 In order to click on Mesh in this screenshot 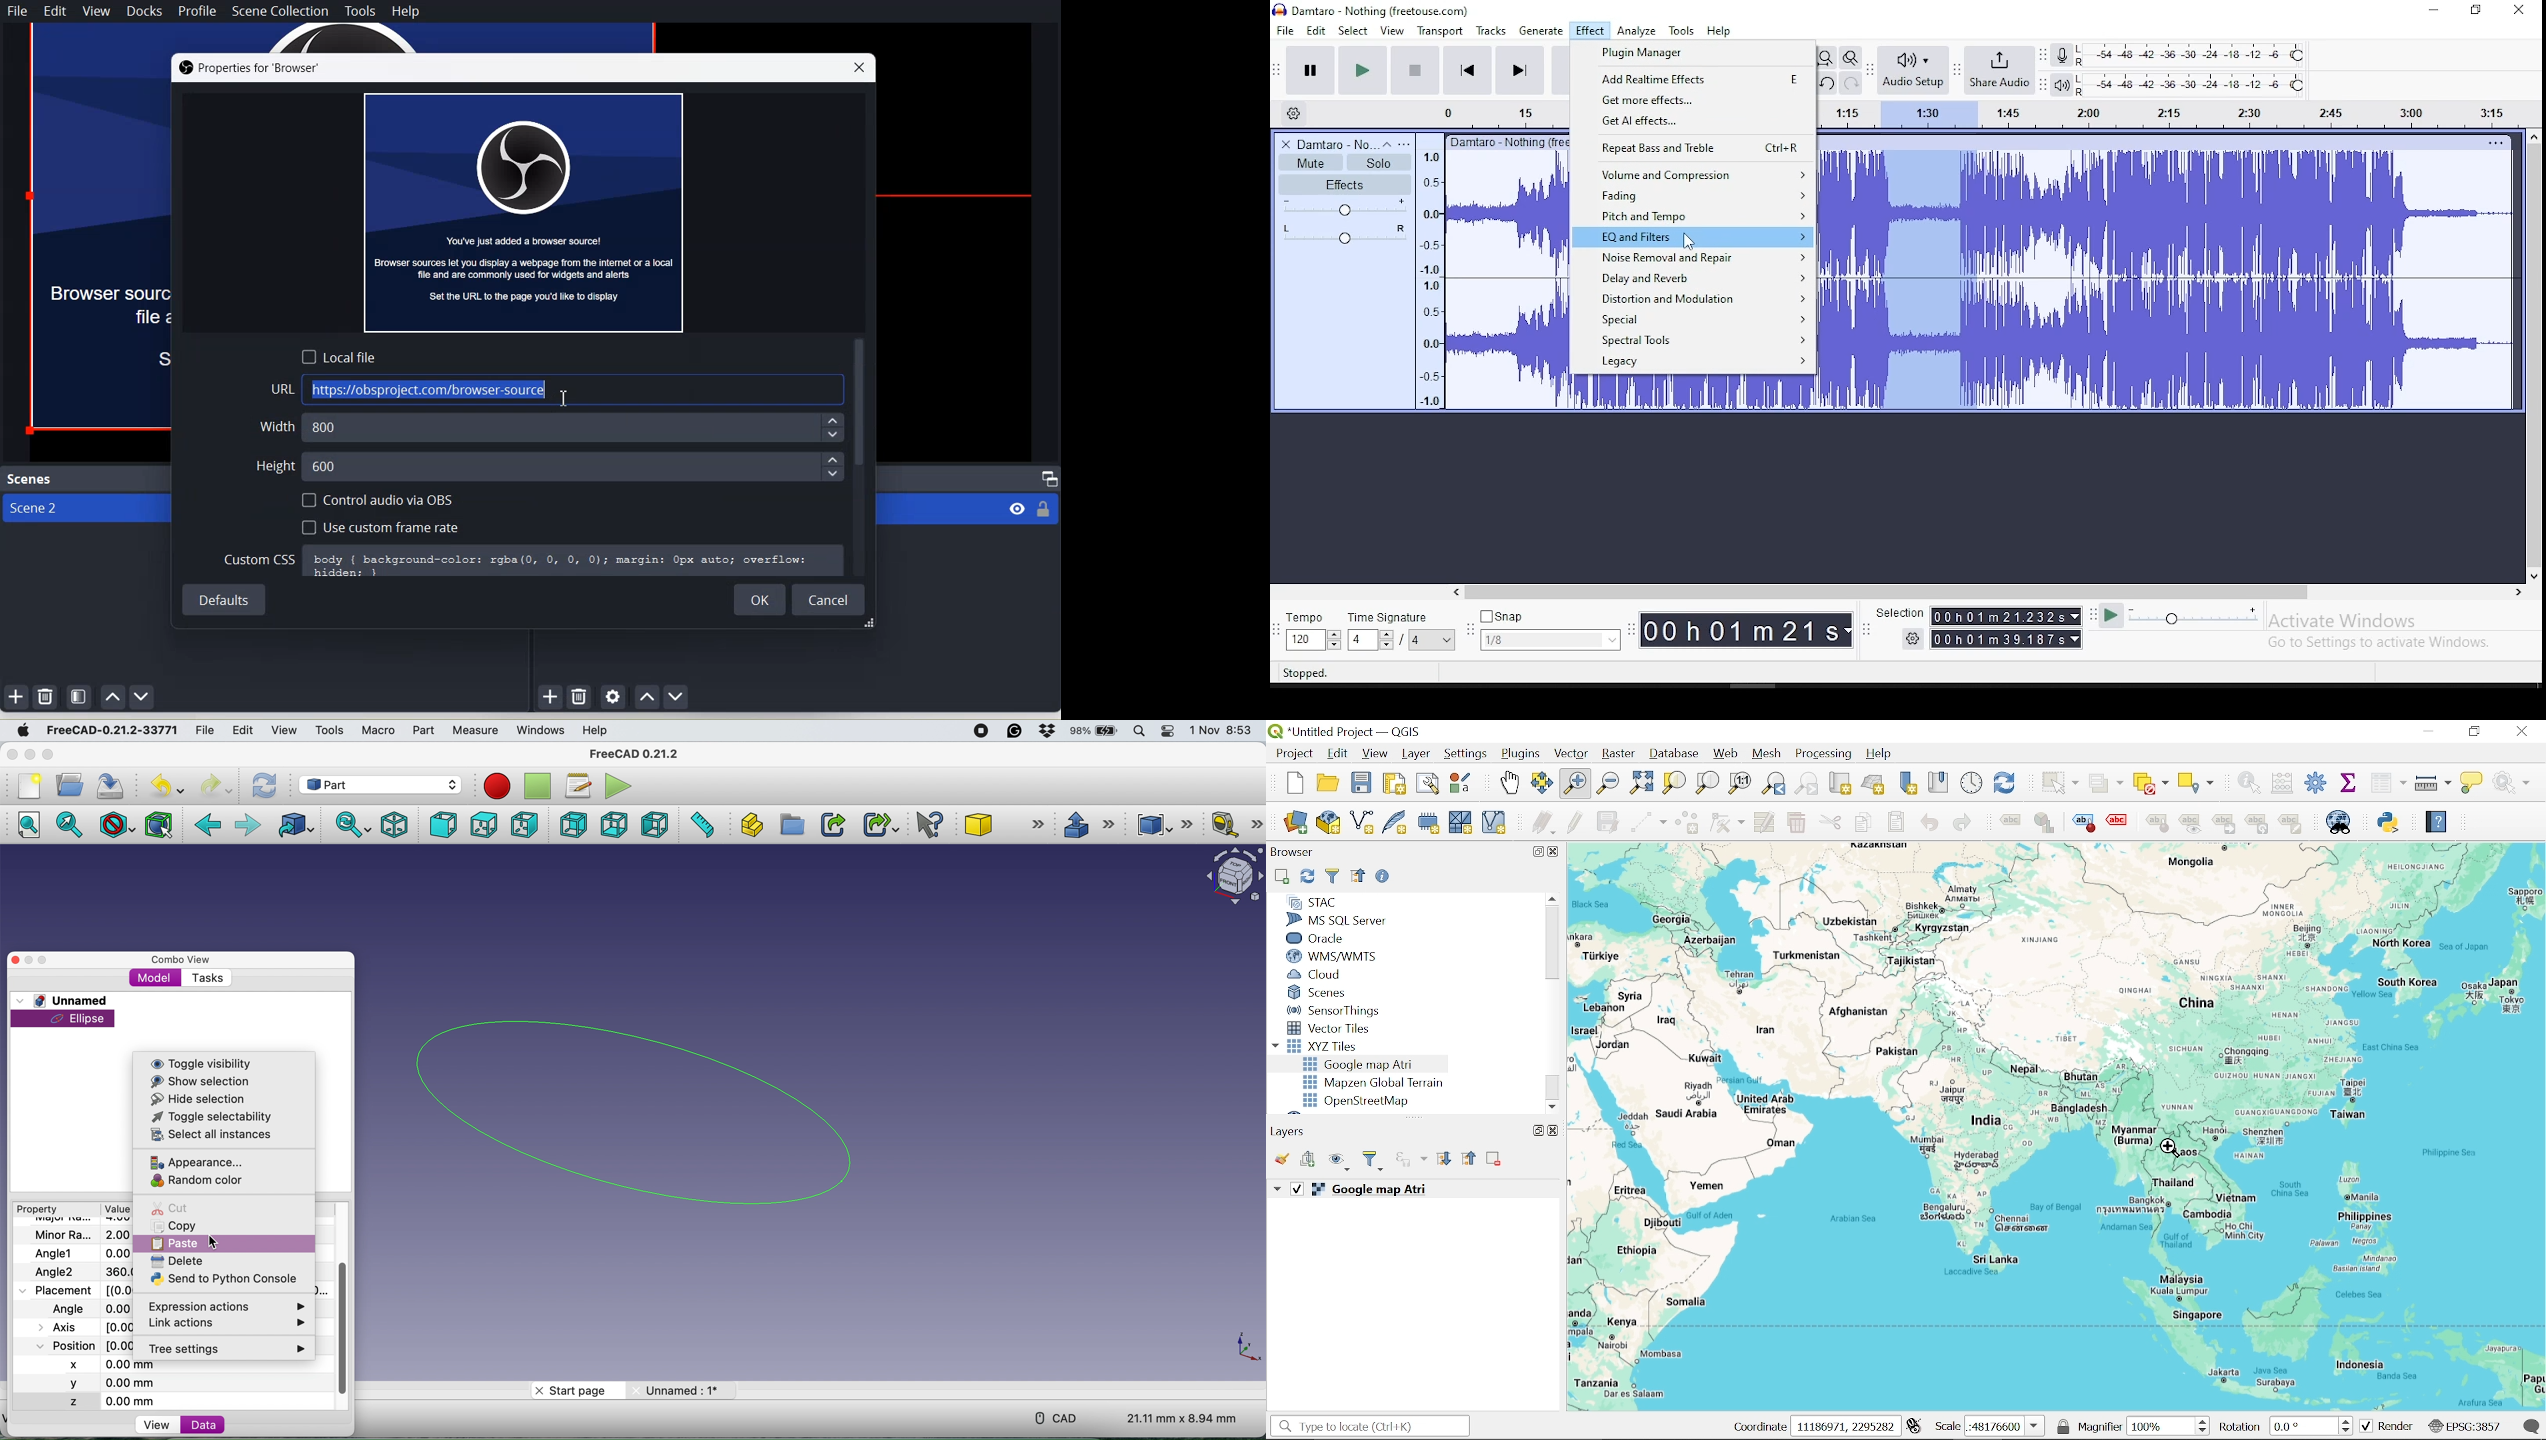, I will do `click(1768, 754)`.